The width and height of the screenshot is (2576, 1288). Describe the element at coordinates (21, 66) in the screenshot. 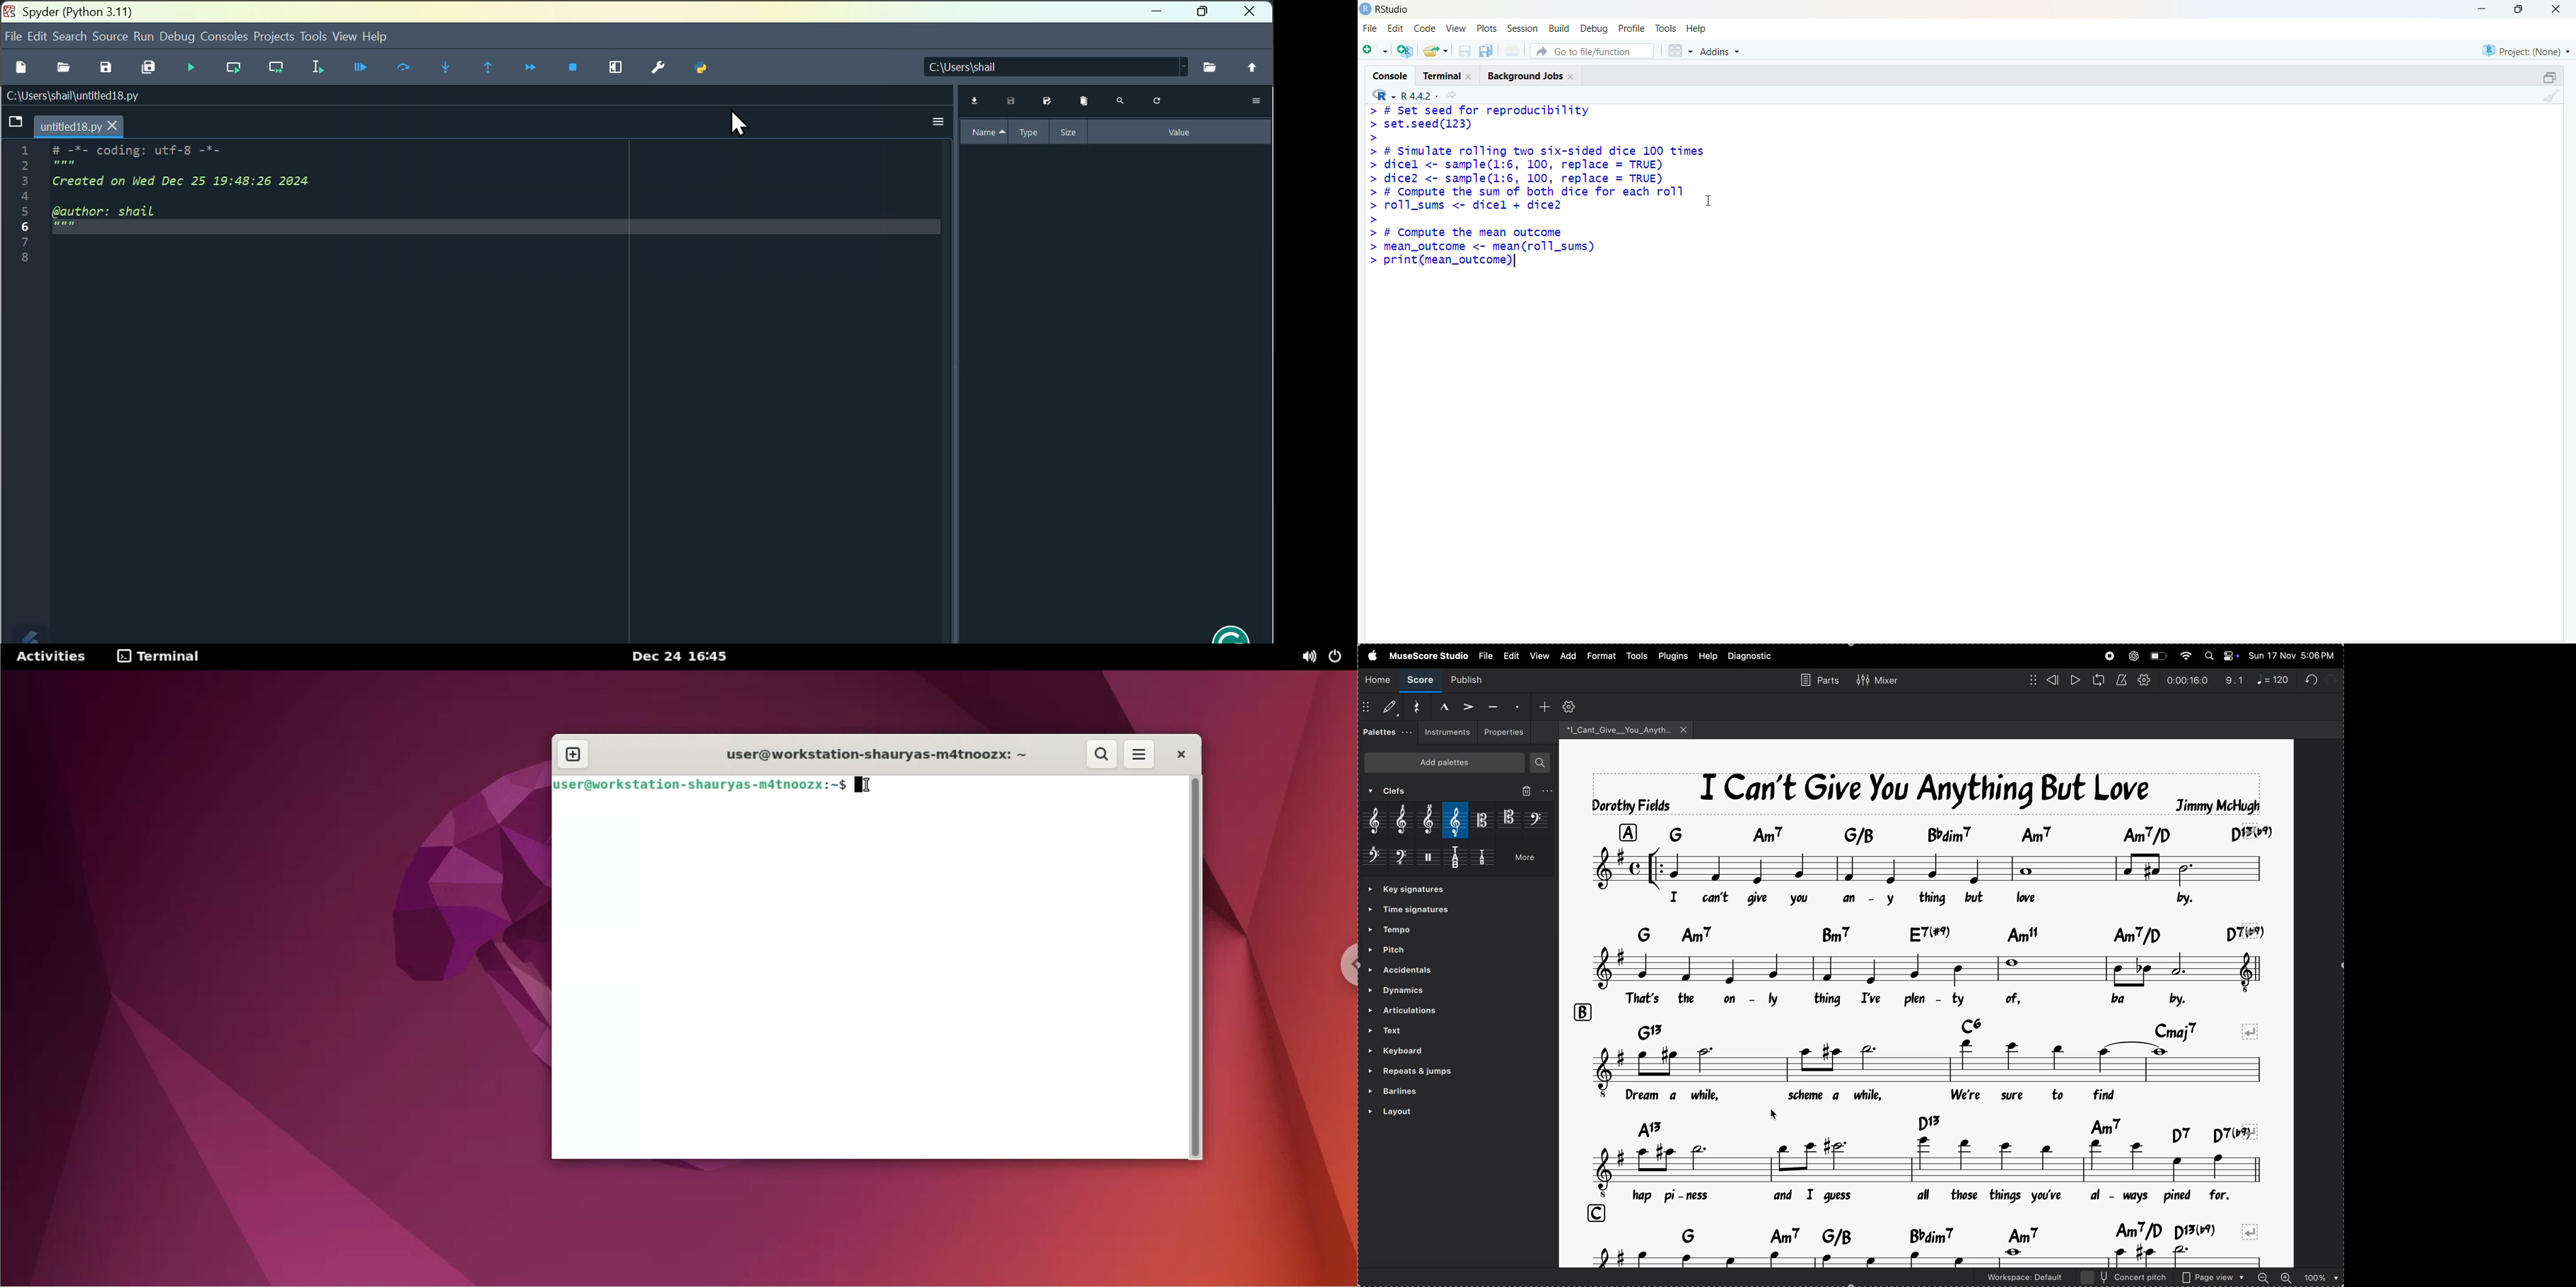

I see `New file` at that location.